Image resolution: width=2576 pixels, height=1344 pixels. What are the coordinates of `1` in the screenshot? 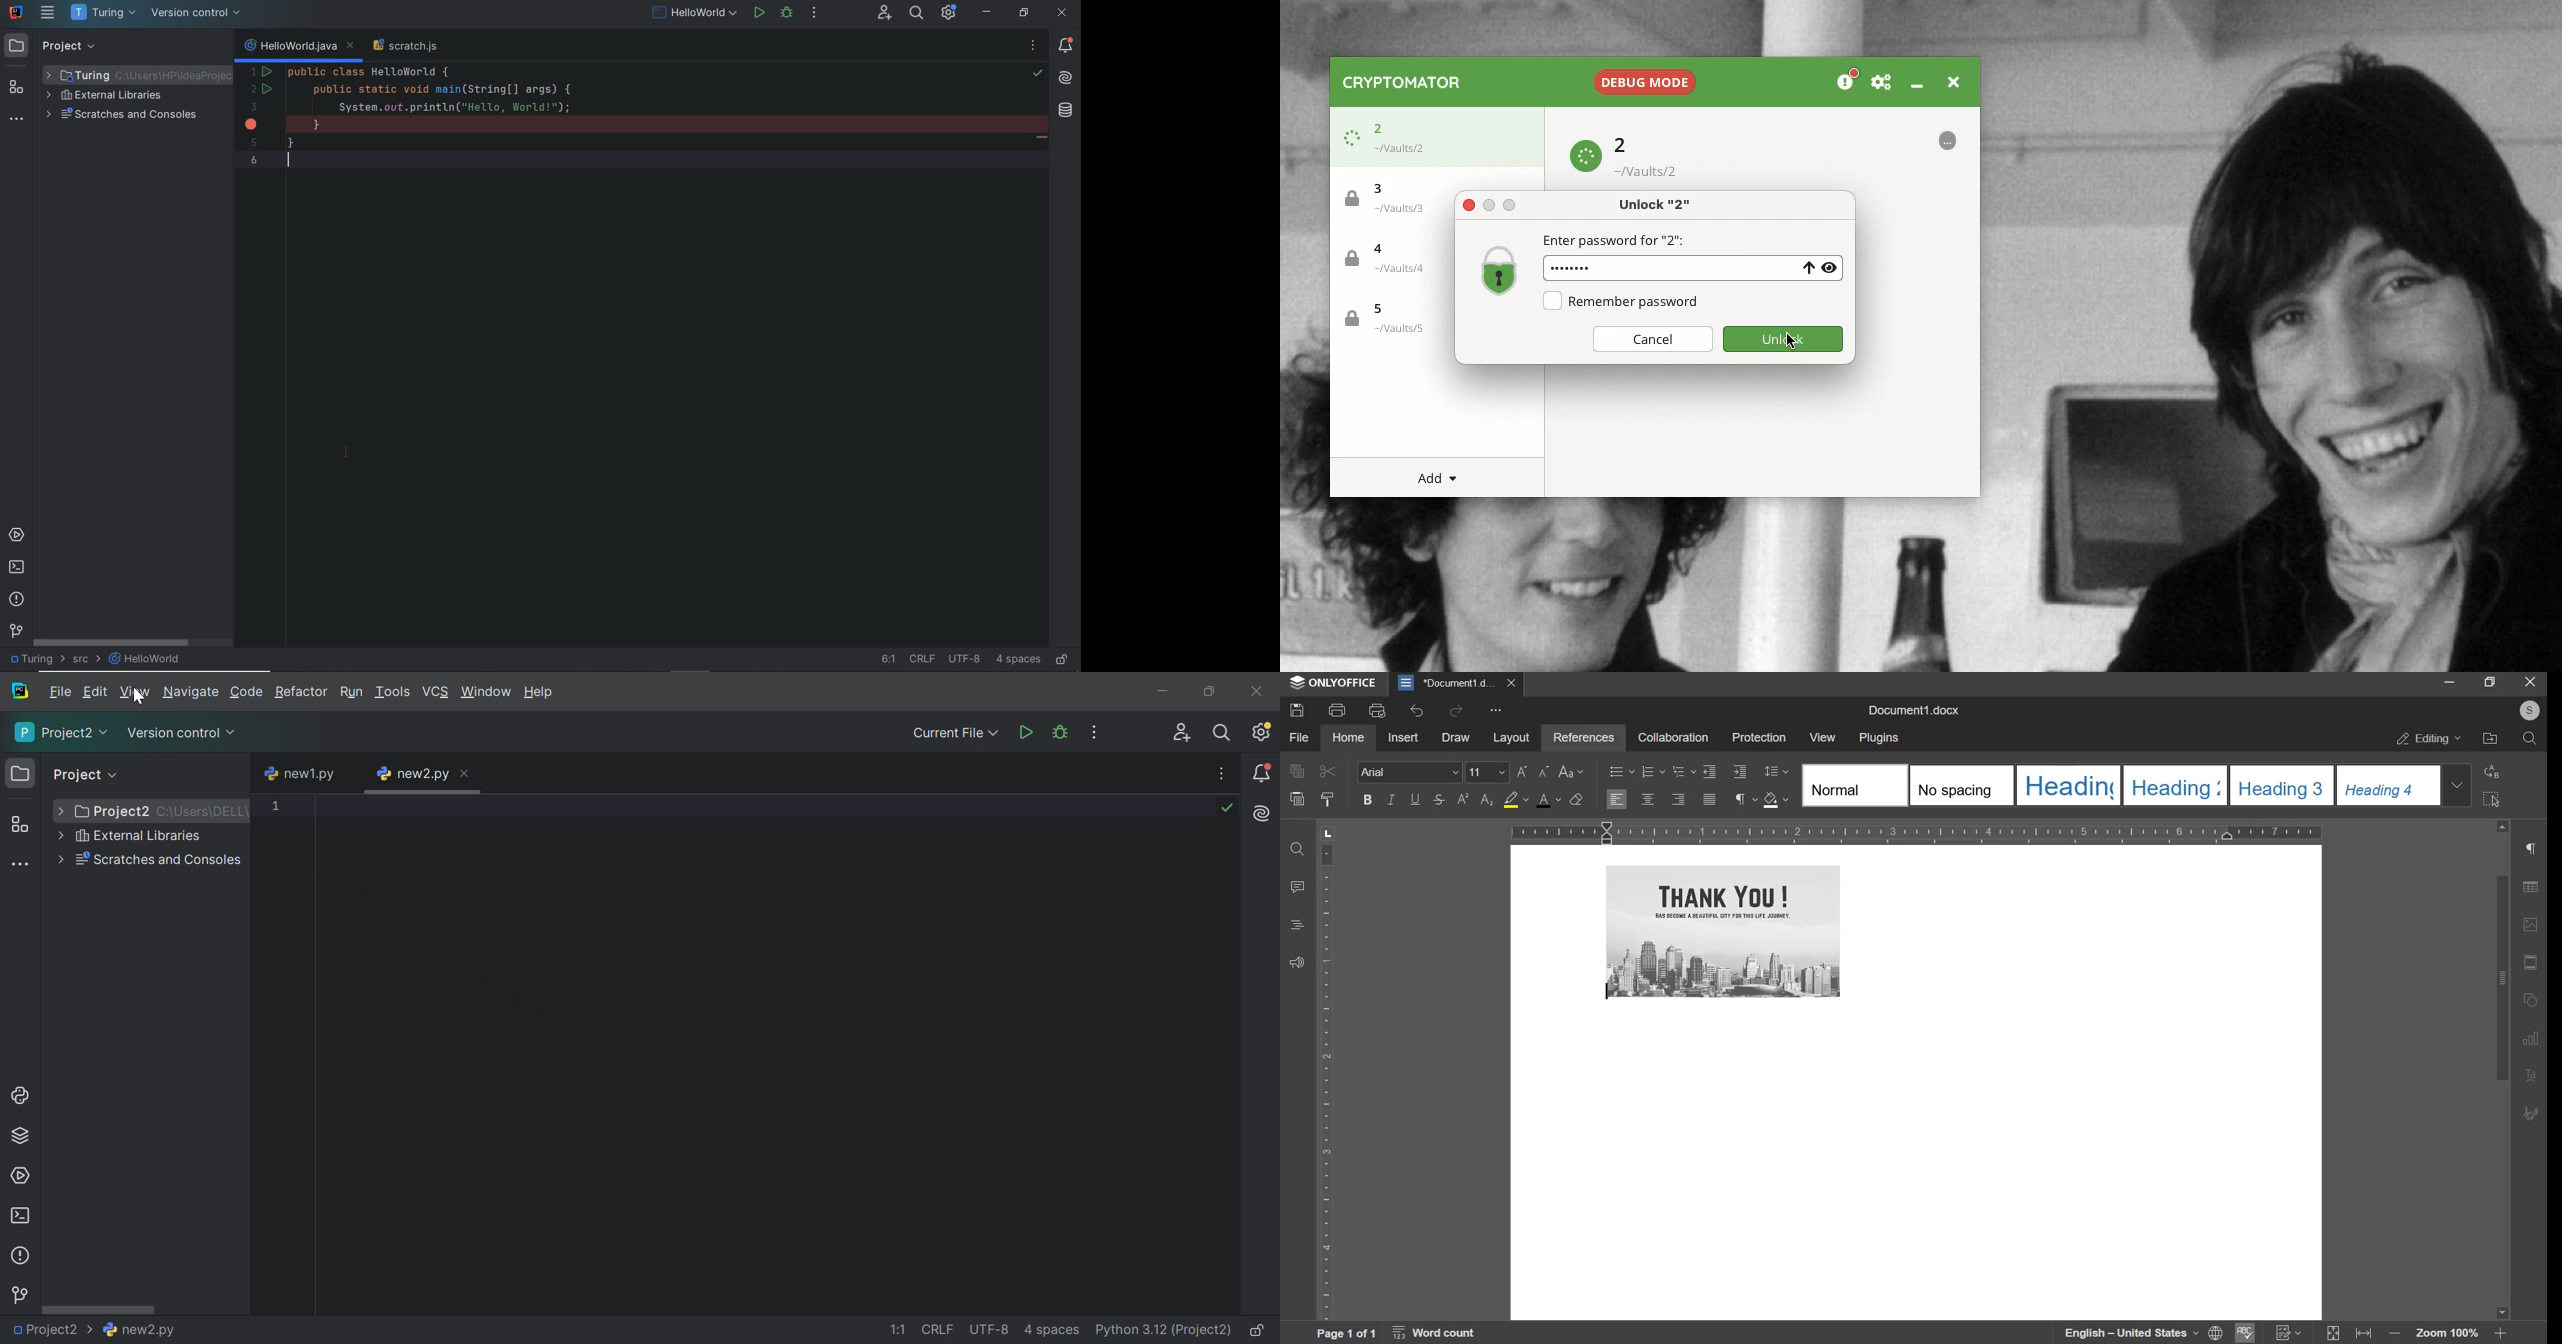 It's located at (254, 72).